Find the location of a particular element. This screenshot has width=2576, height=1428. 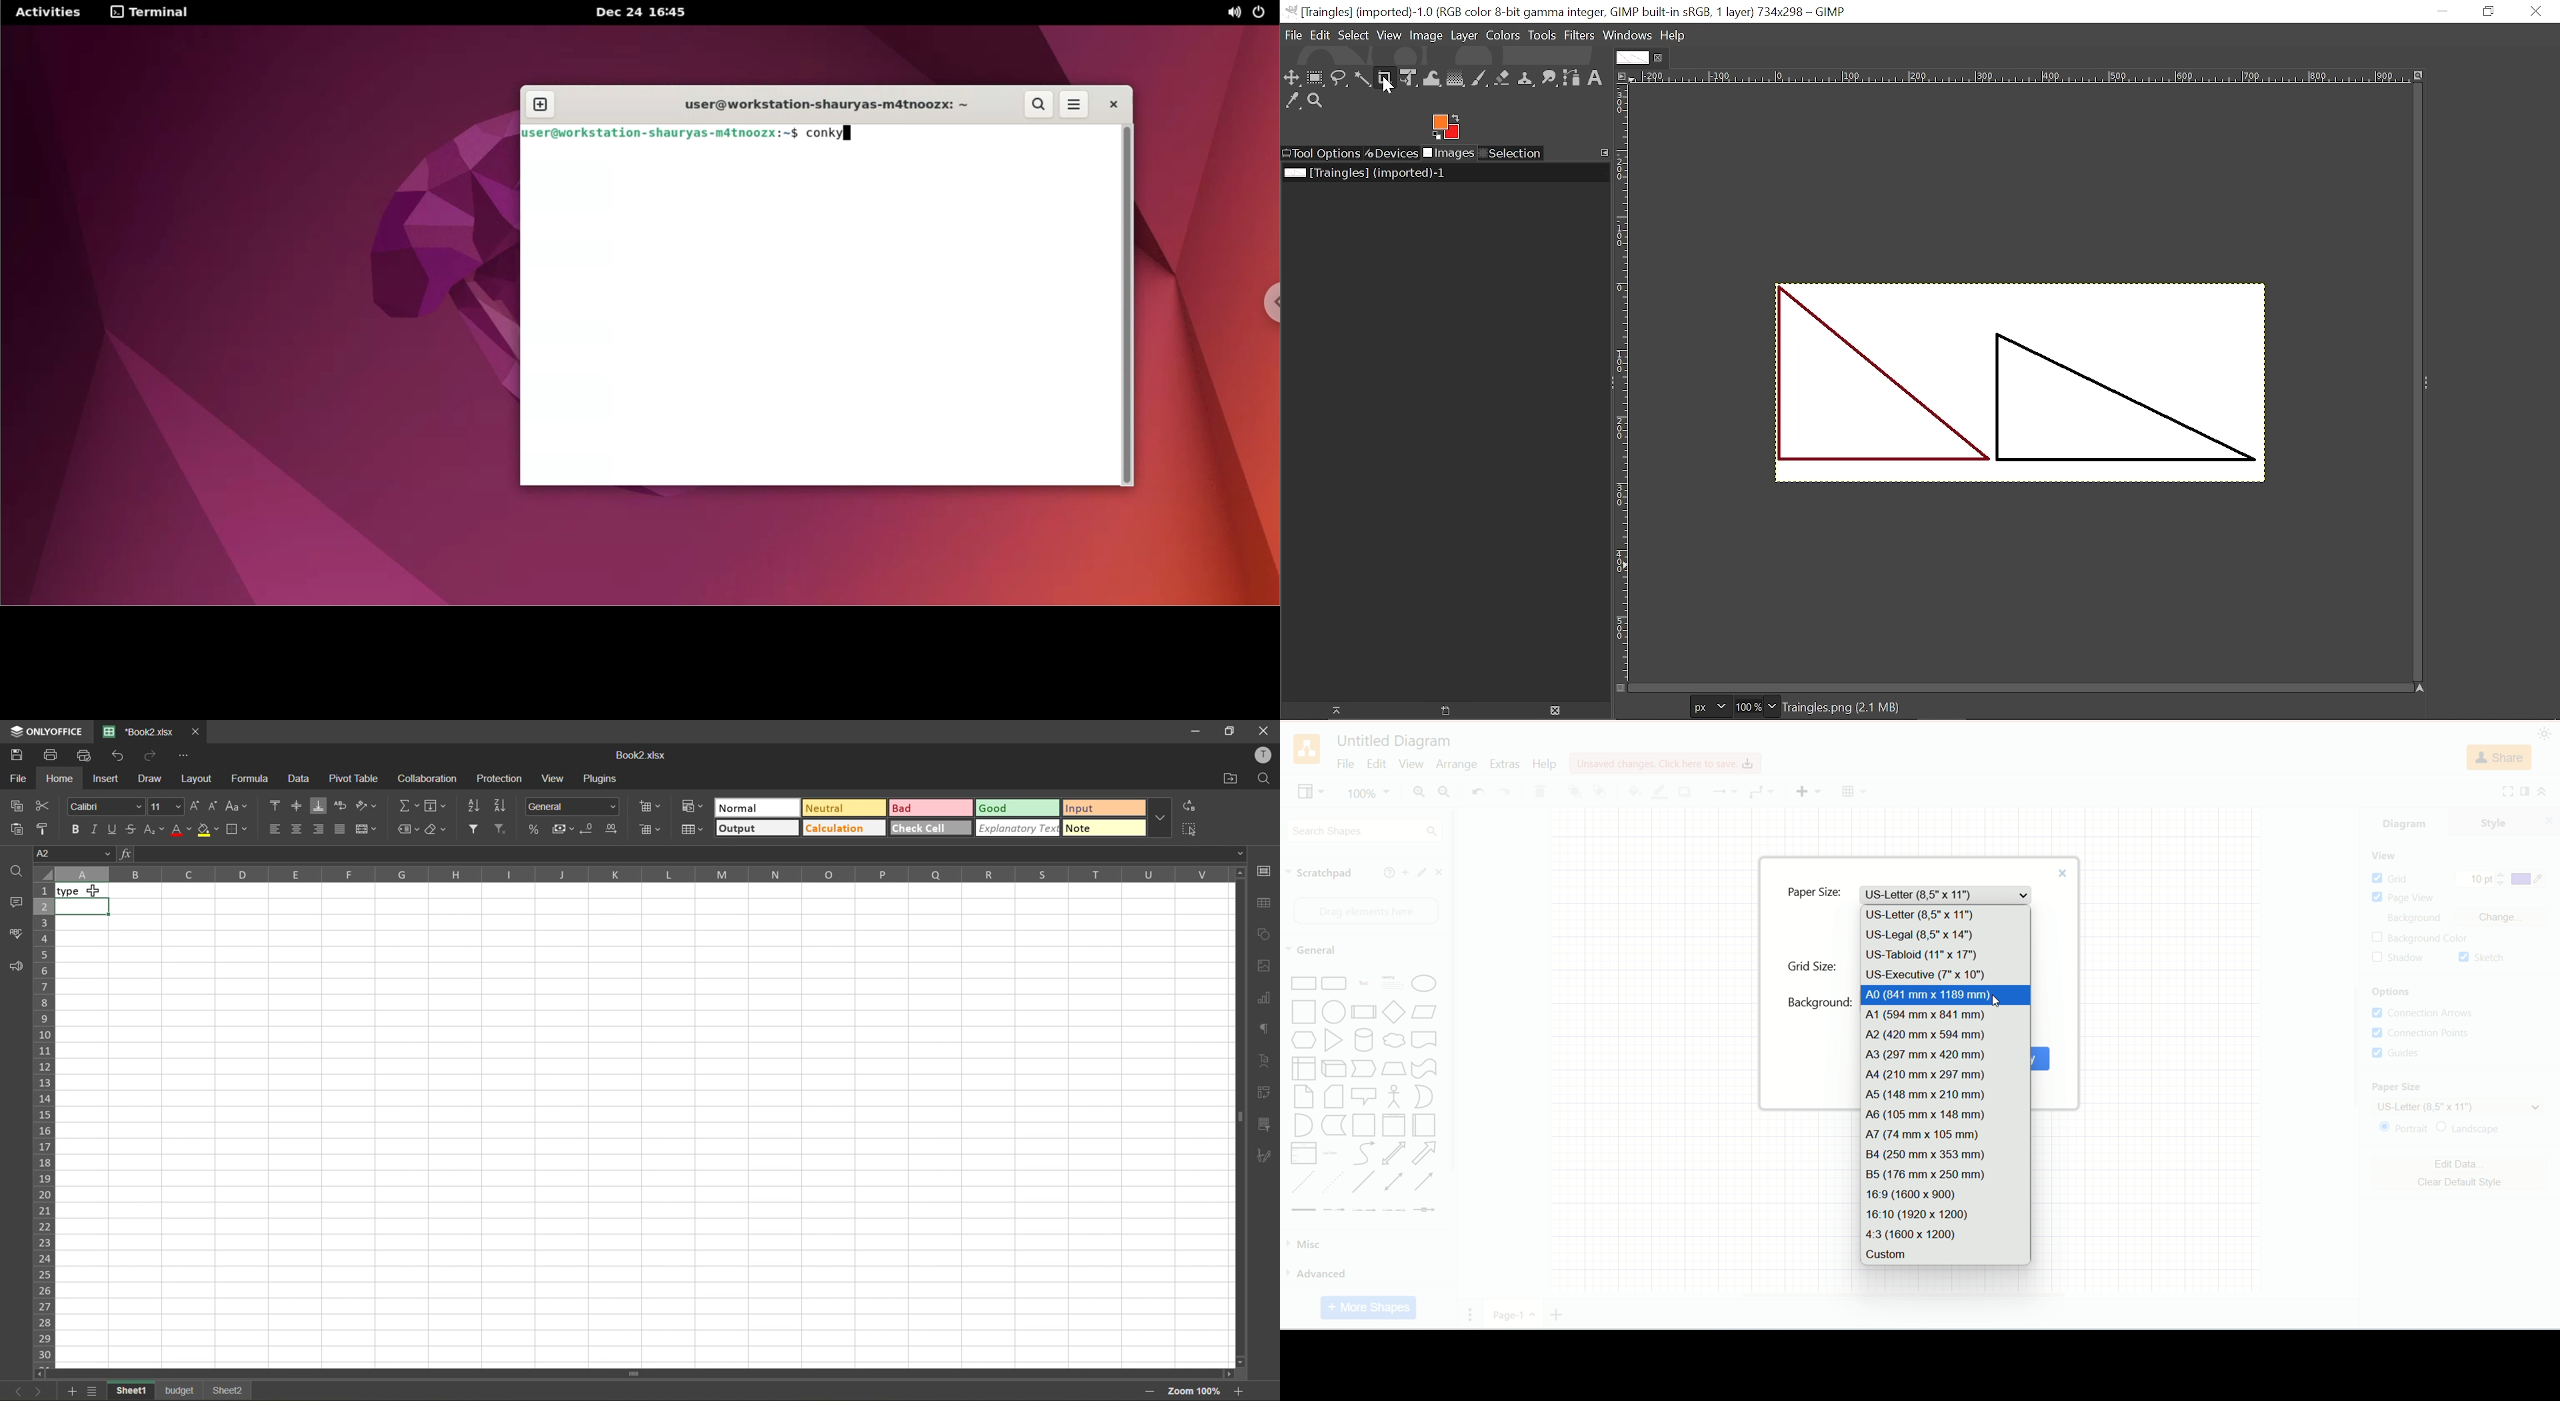

zoom in is located at coordinates (1146, 1392).